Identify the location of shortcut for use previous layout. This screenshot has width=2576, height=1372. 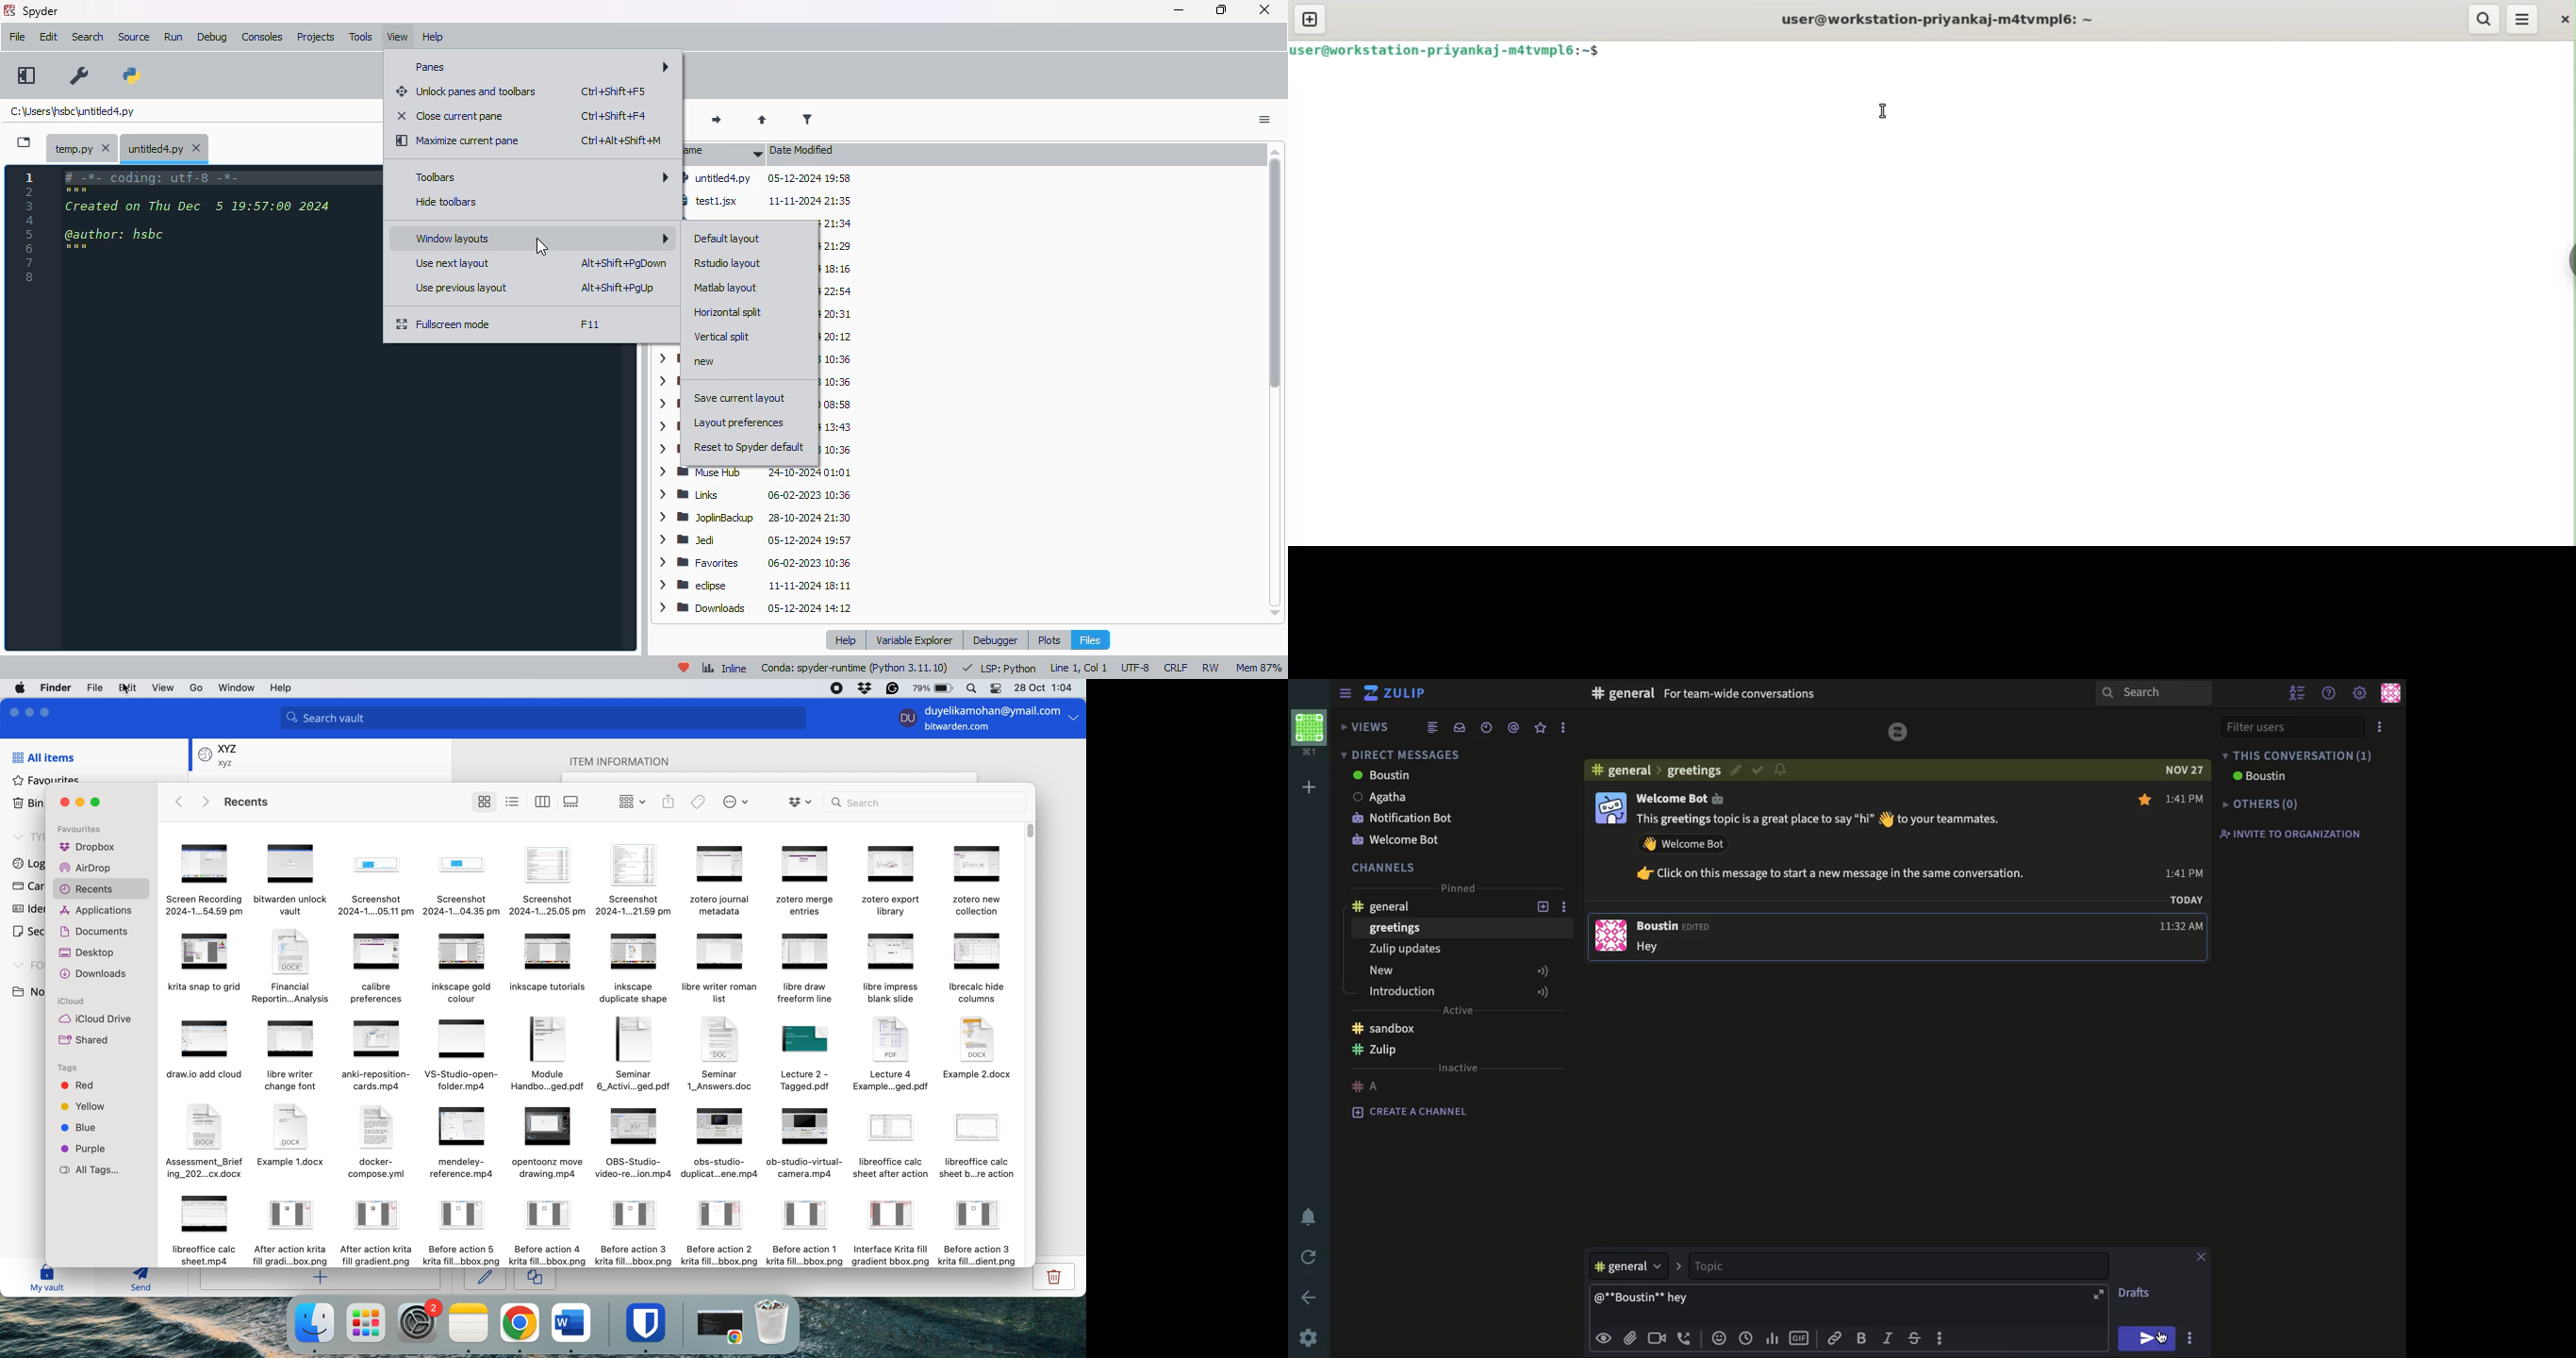
(618, 288).